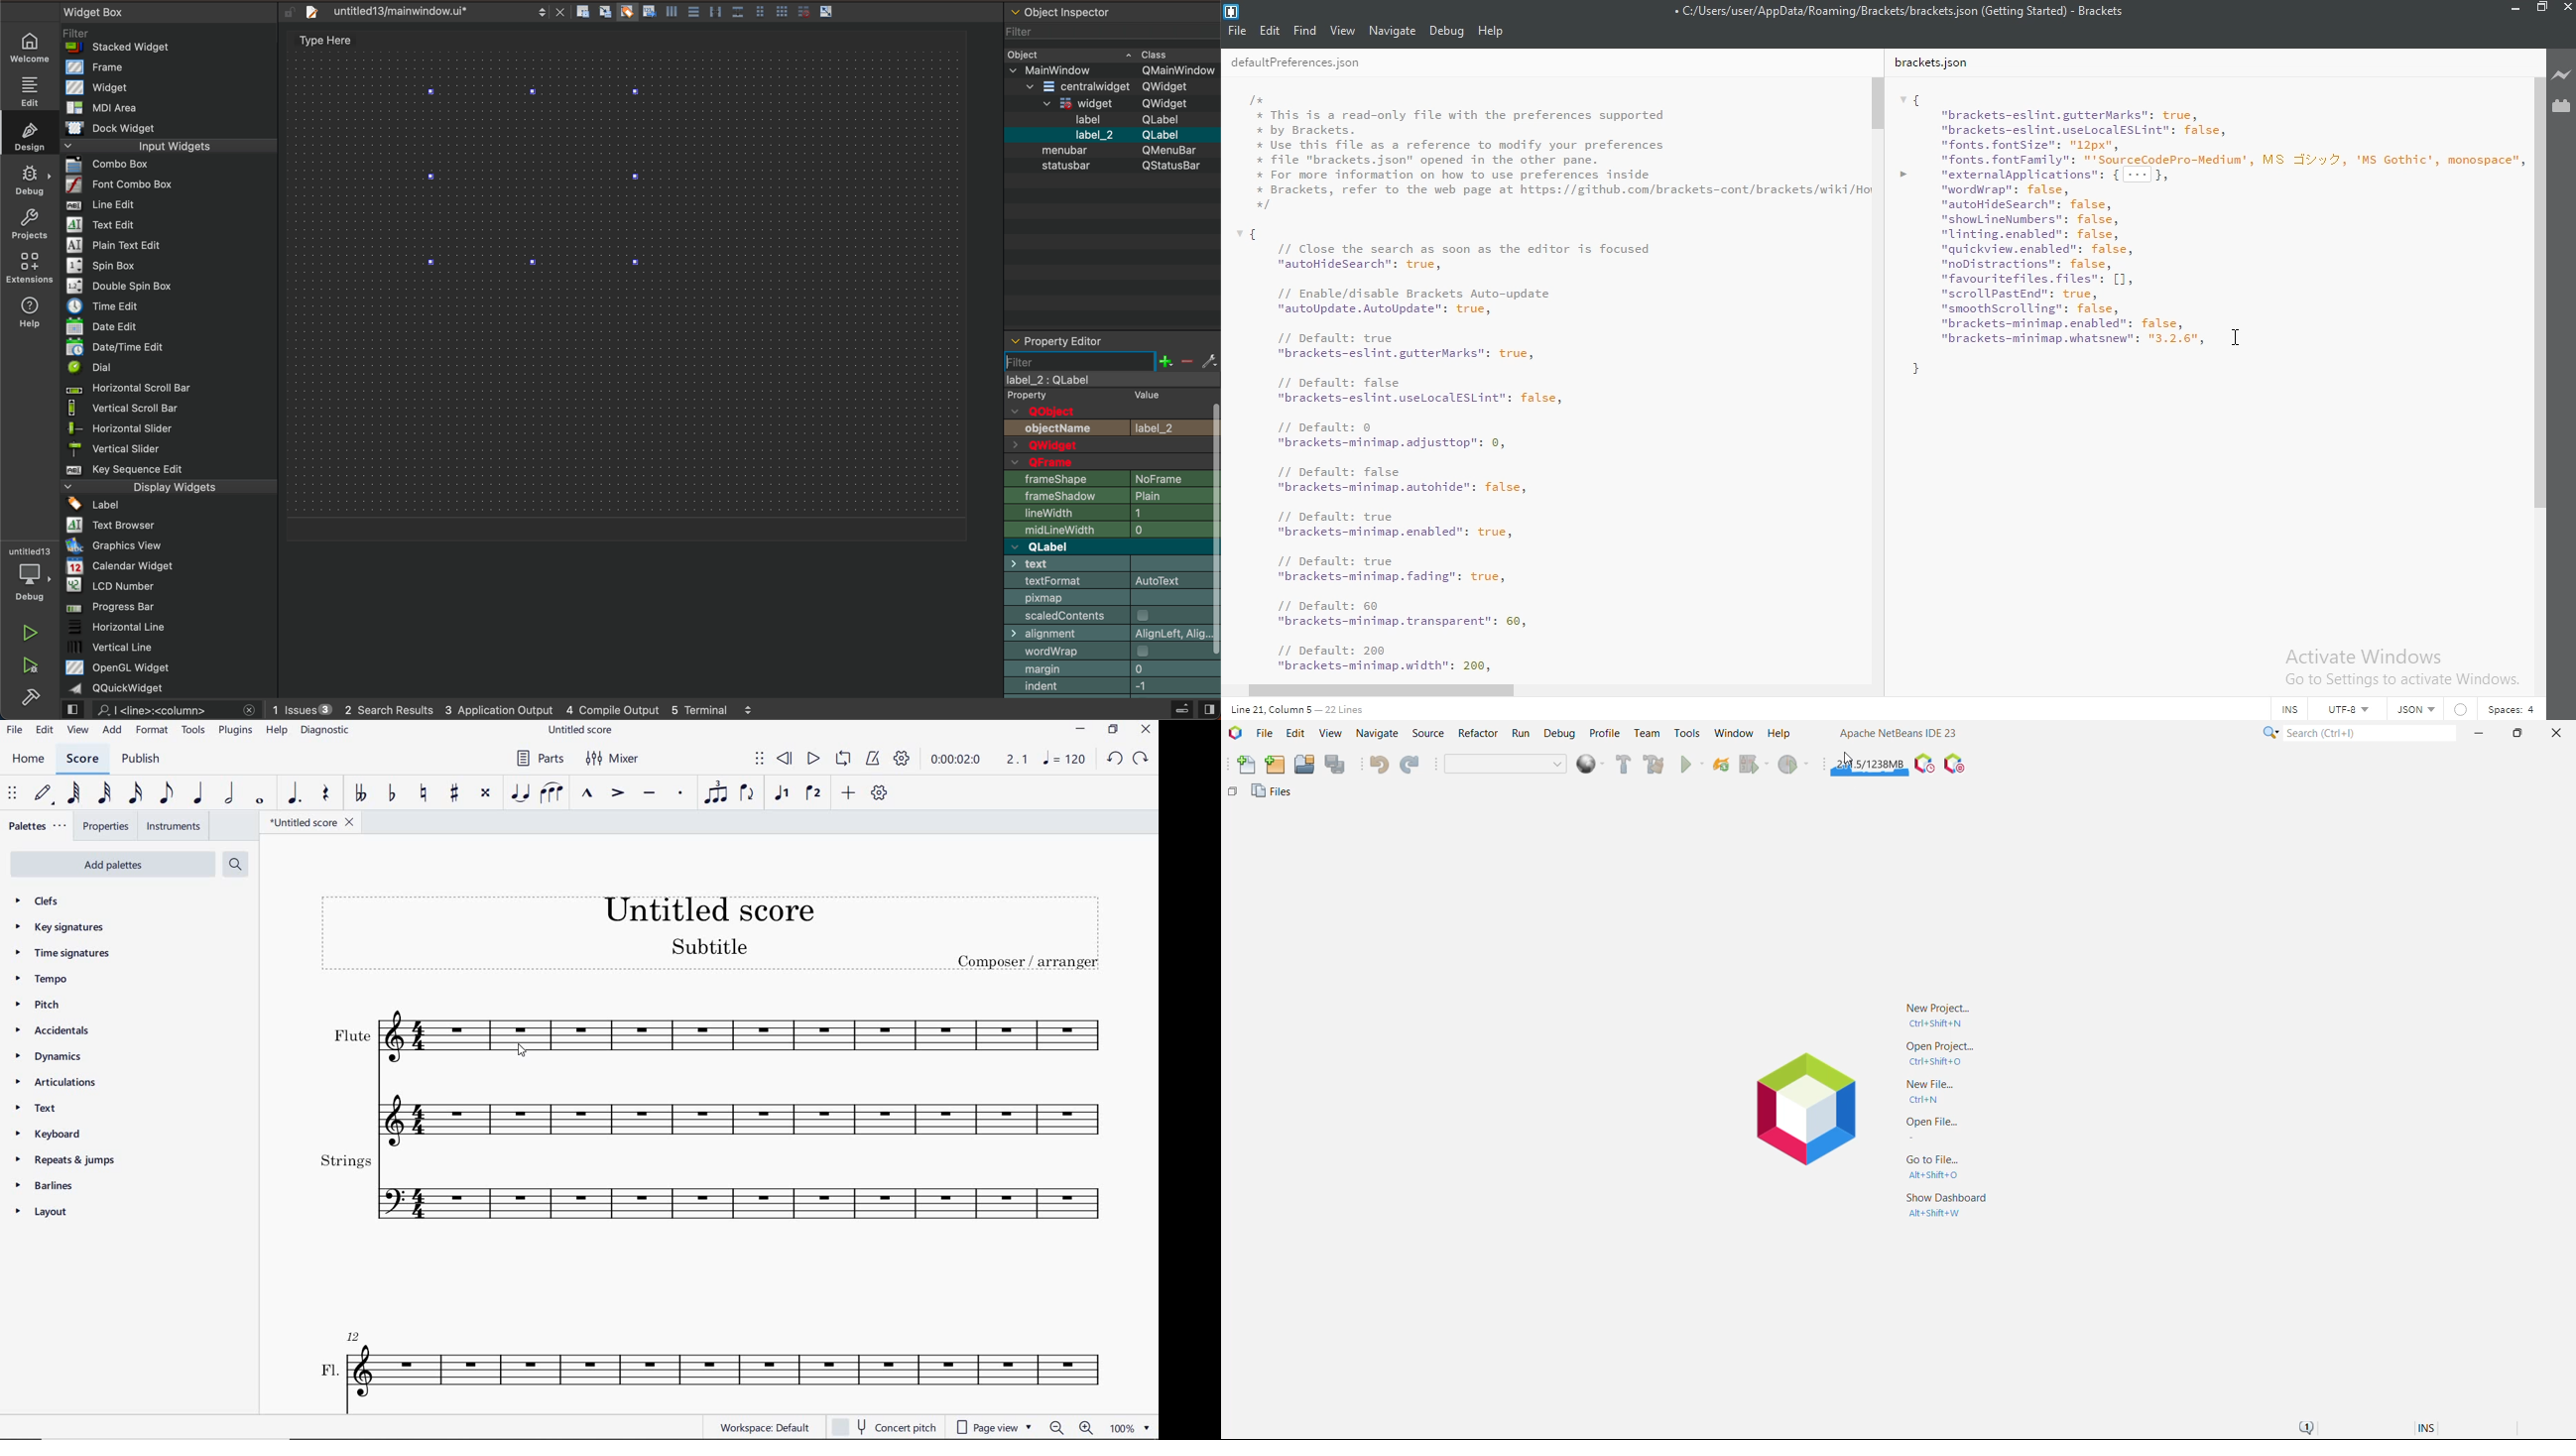 The width and height of the screenshot is (2576, 1456). I want to click on close, so click(2566, 12).